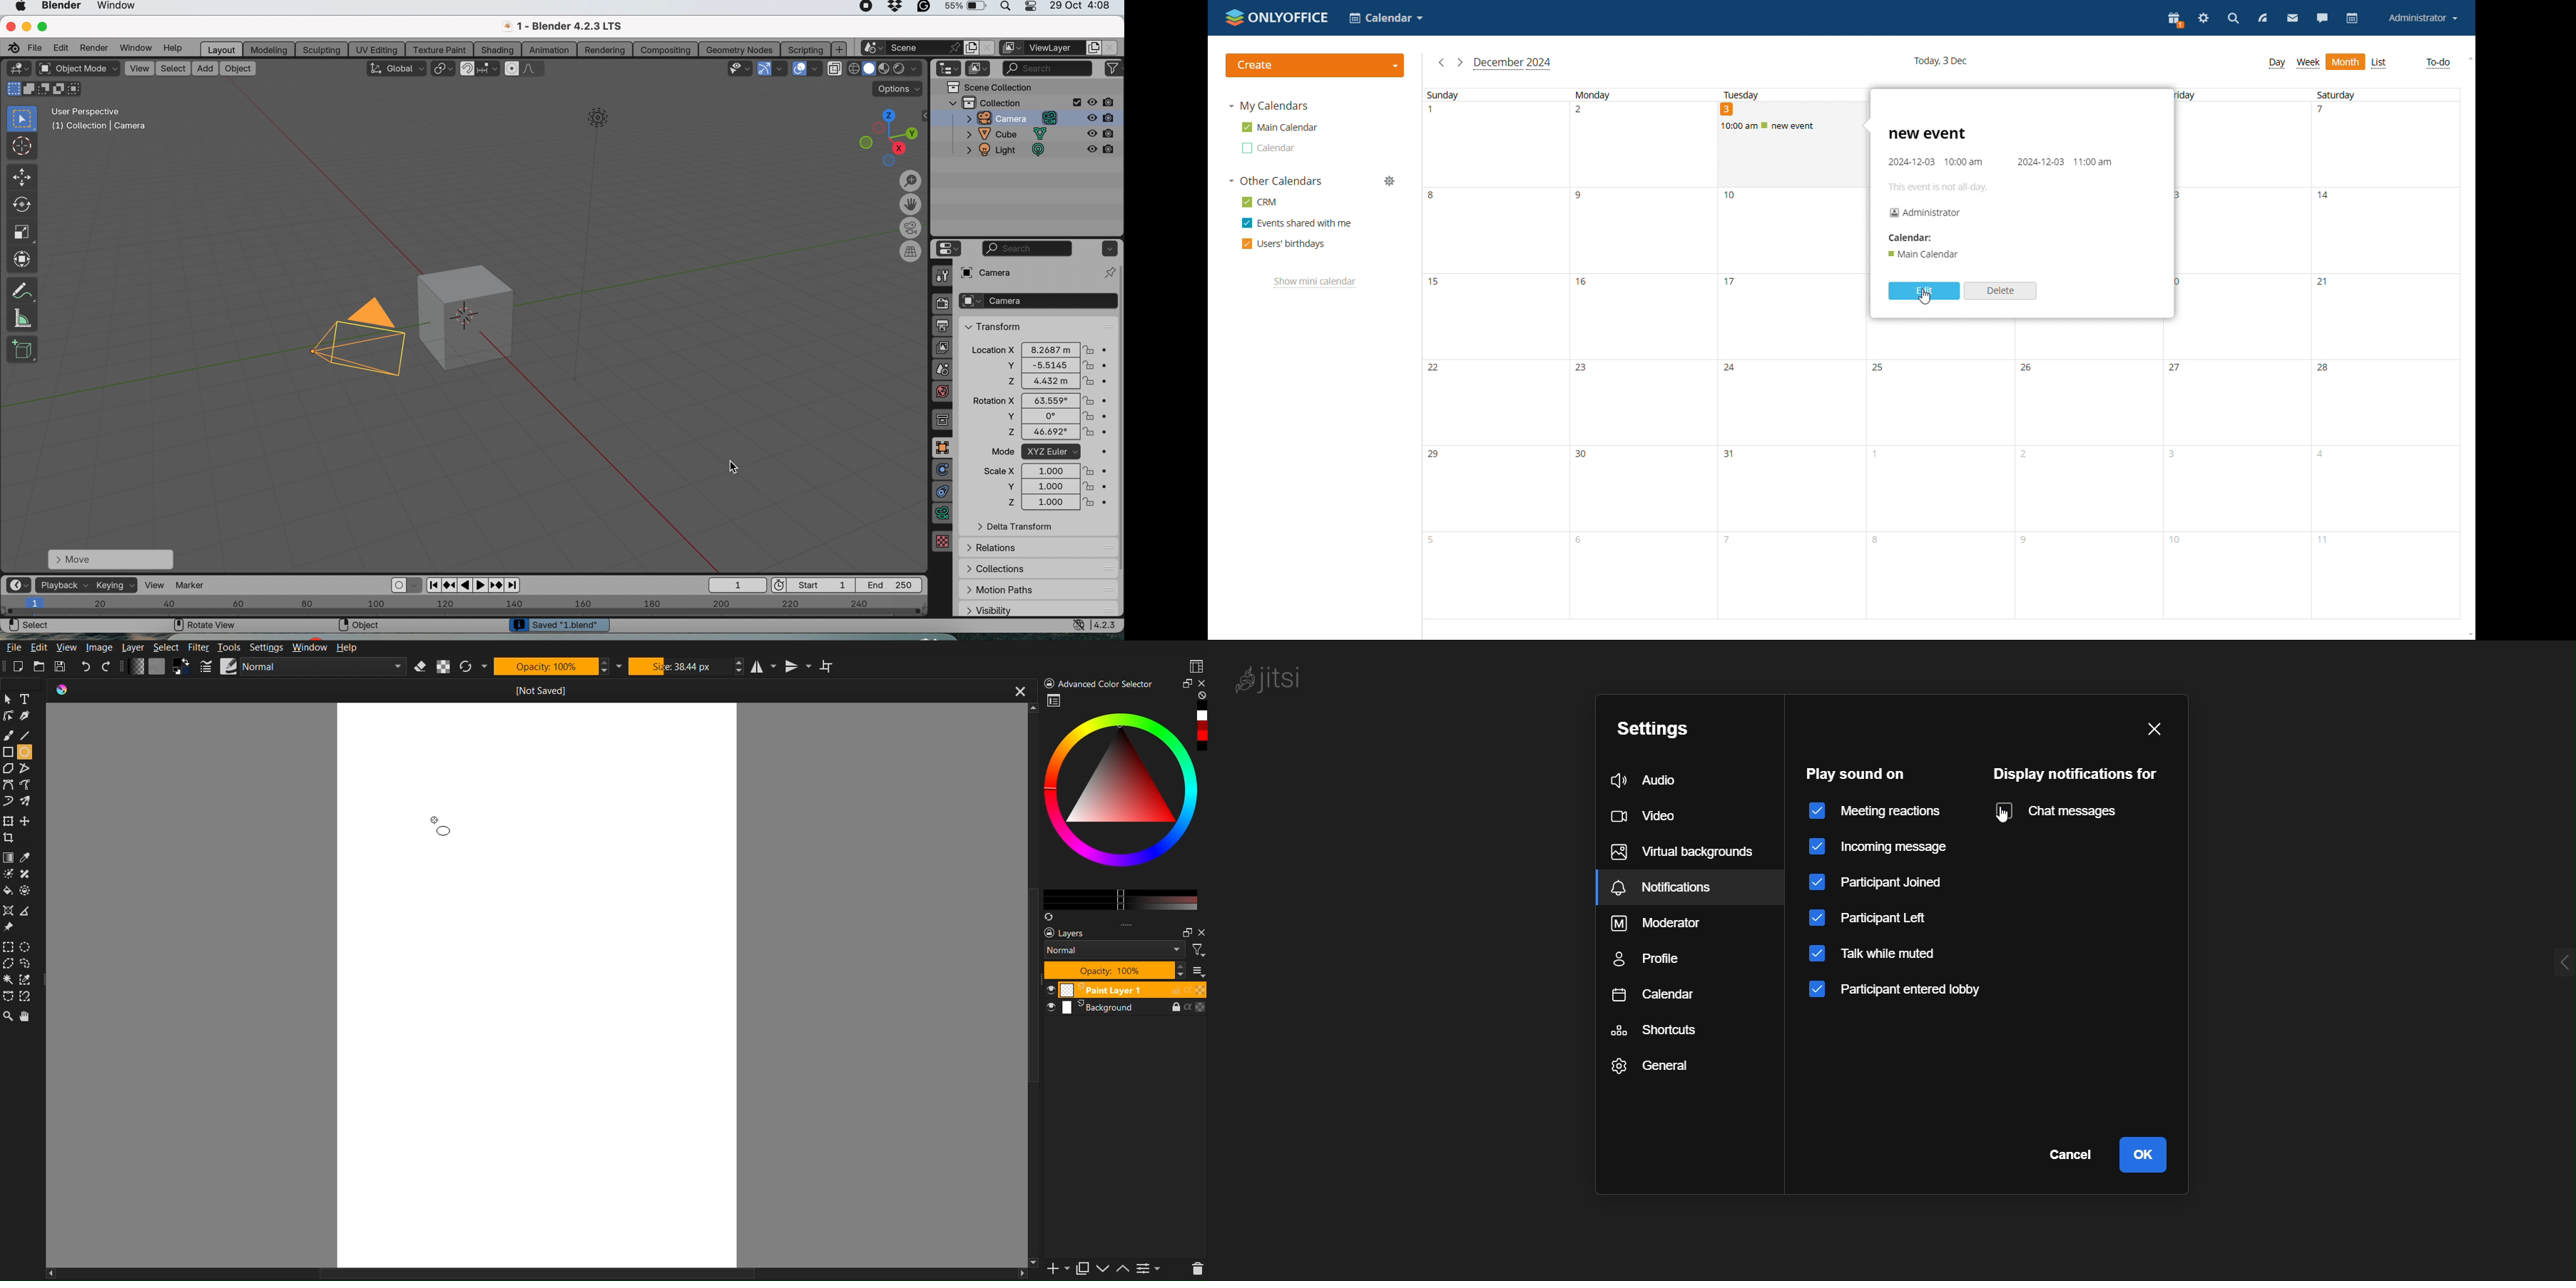 This screenshot has width=2576, height=1288. I want to click on Size, so click(683, 666).